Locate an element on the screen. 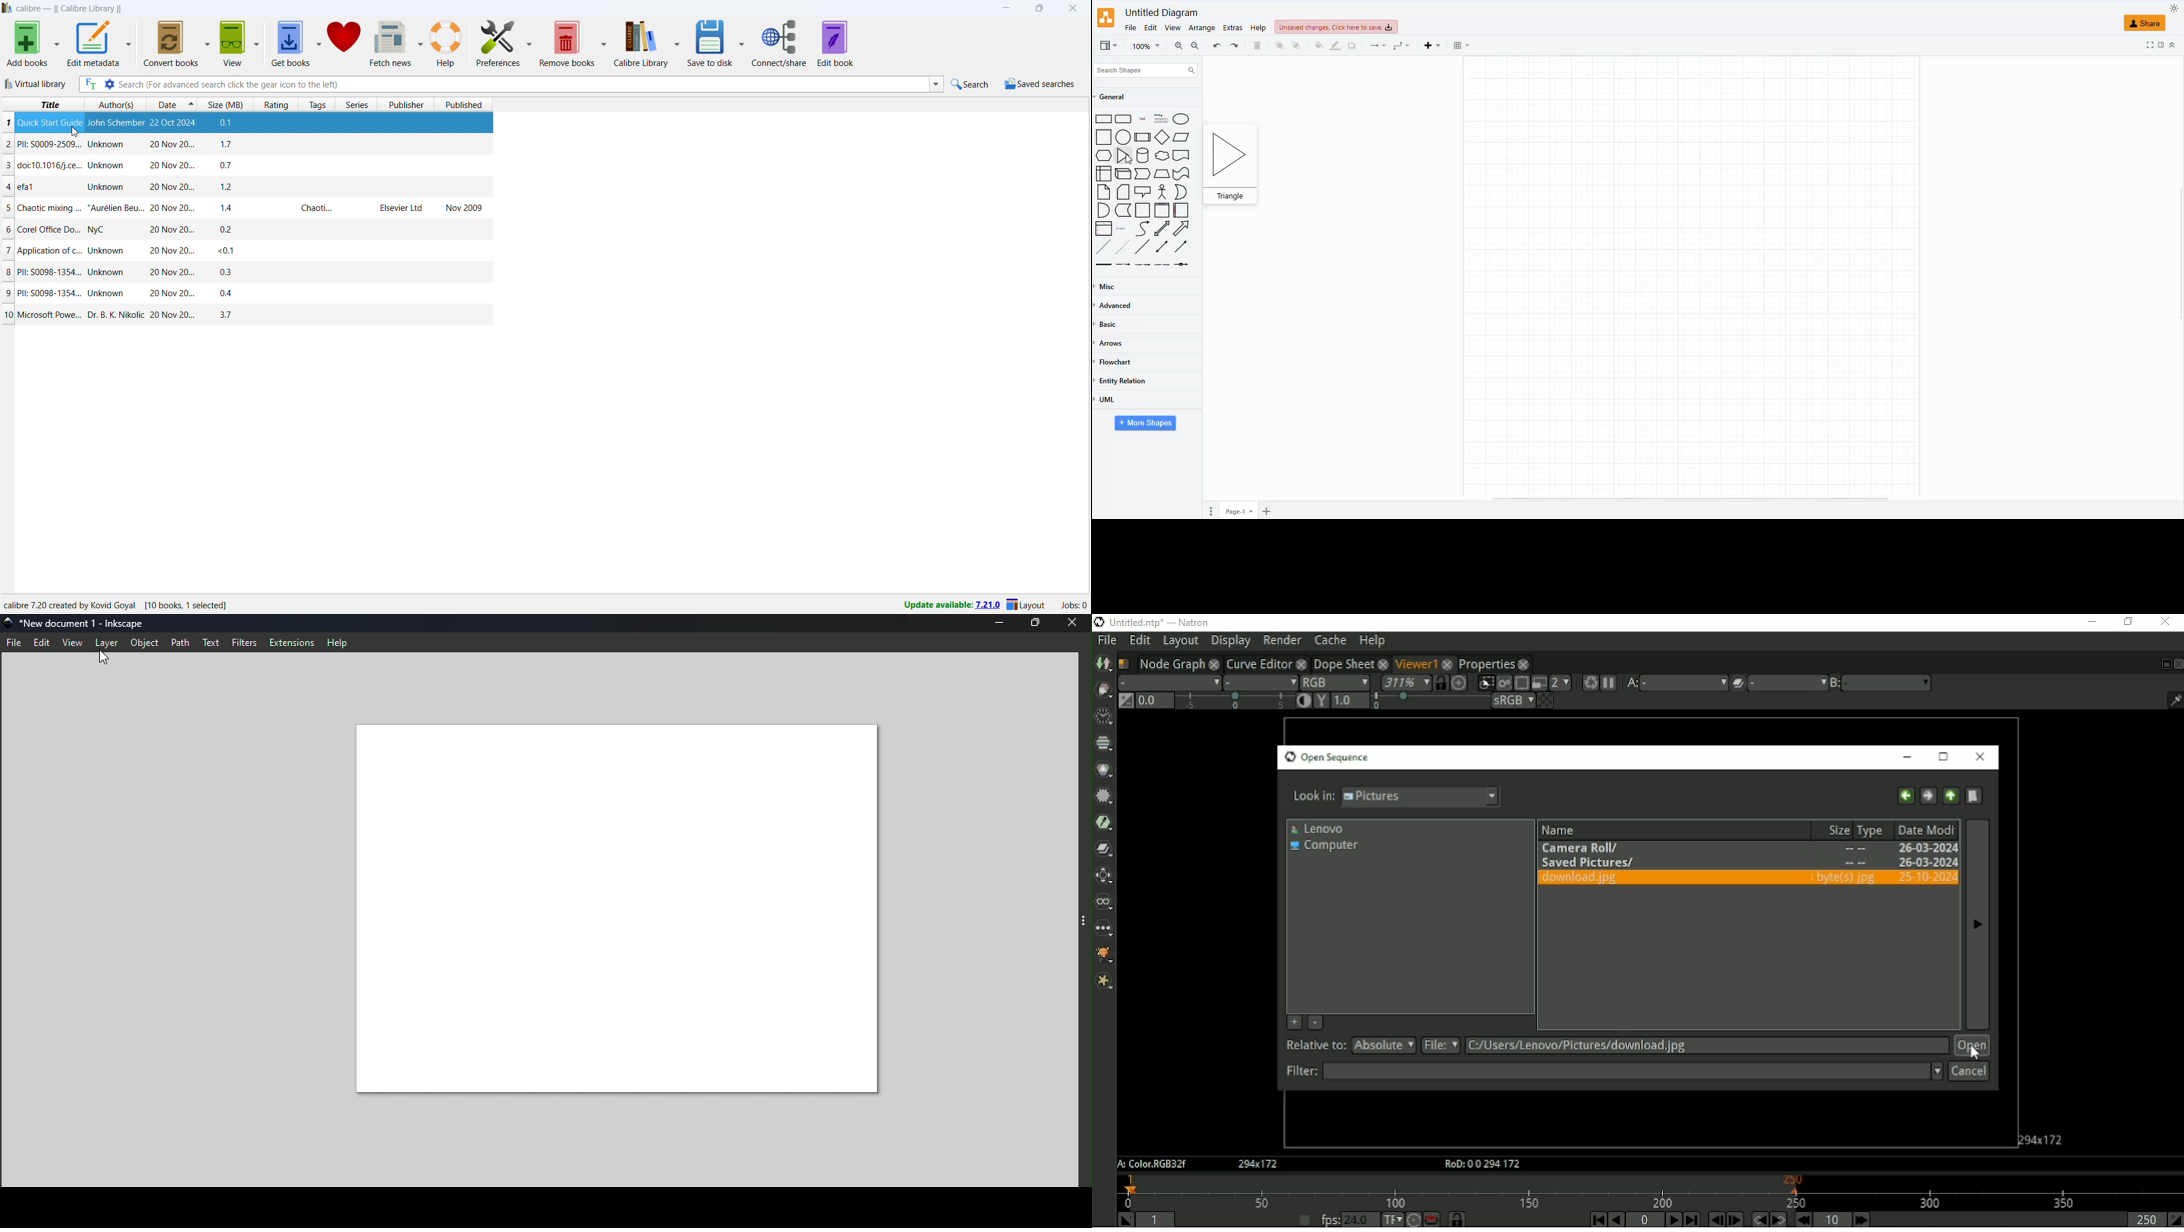  Viewer is located at coordinates (1413, 662).